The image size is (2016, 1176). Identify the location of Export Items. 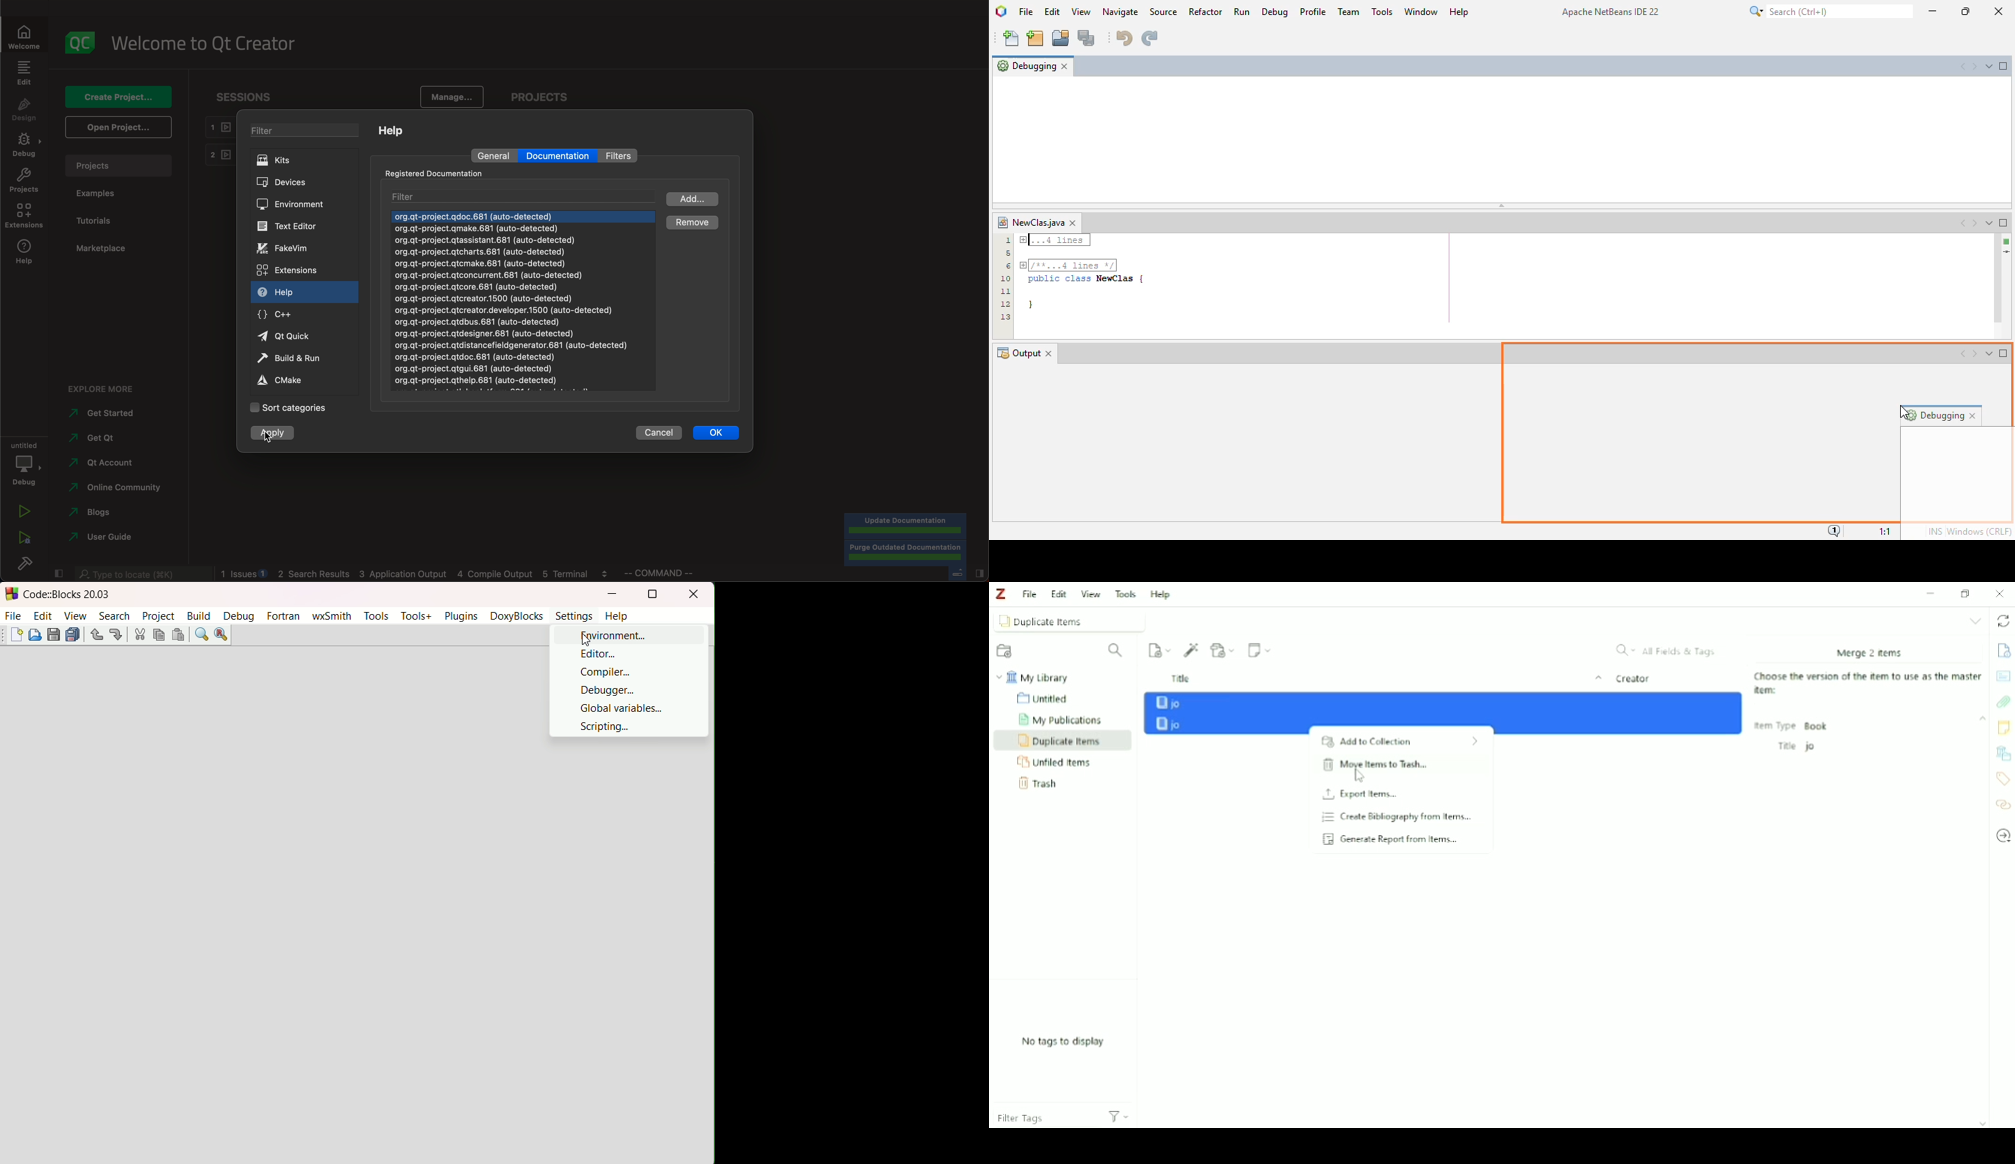
(1399, 794).